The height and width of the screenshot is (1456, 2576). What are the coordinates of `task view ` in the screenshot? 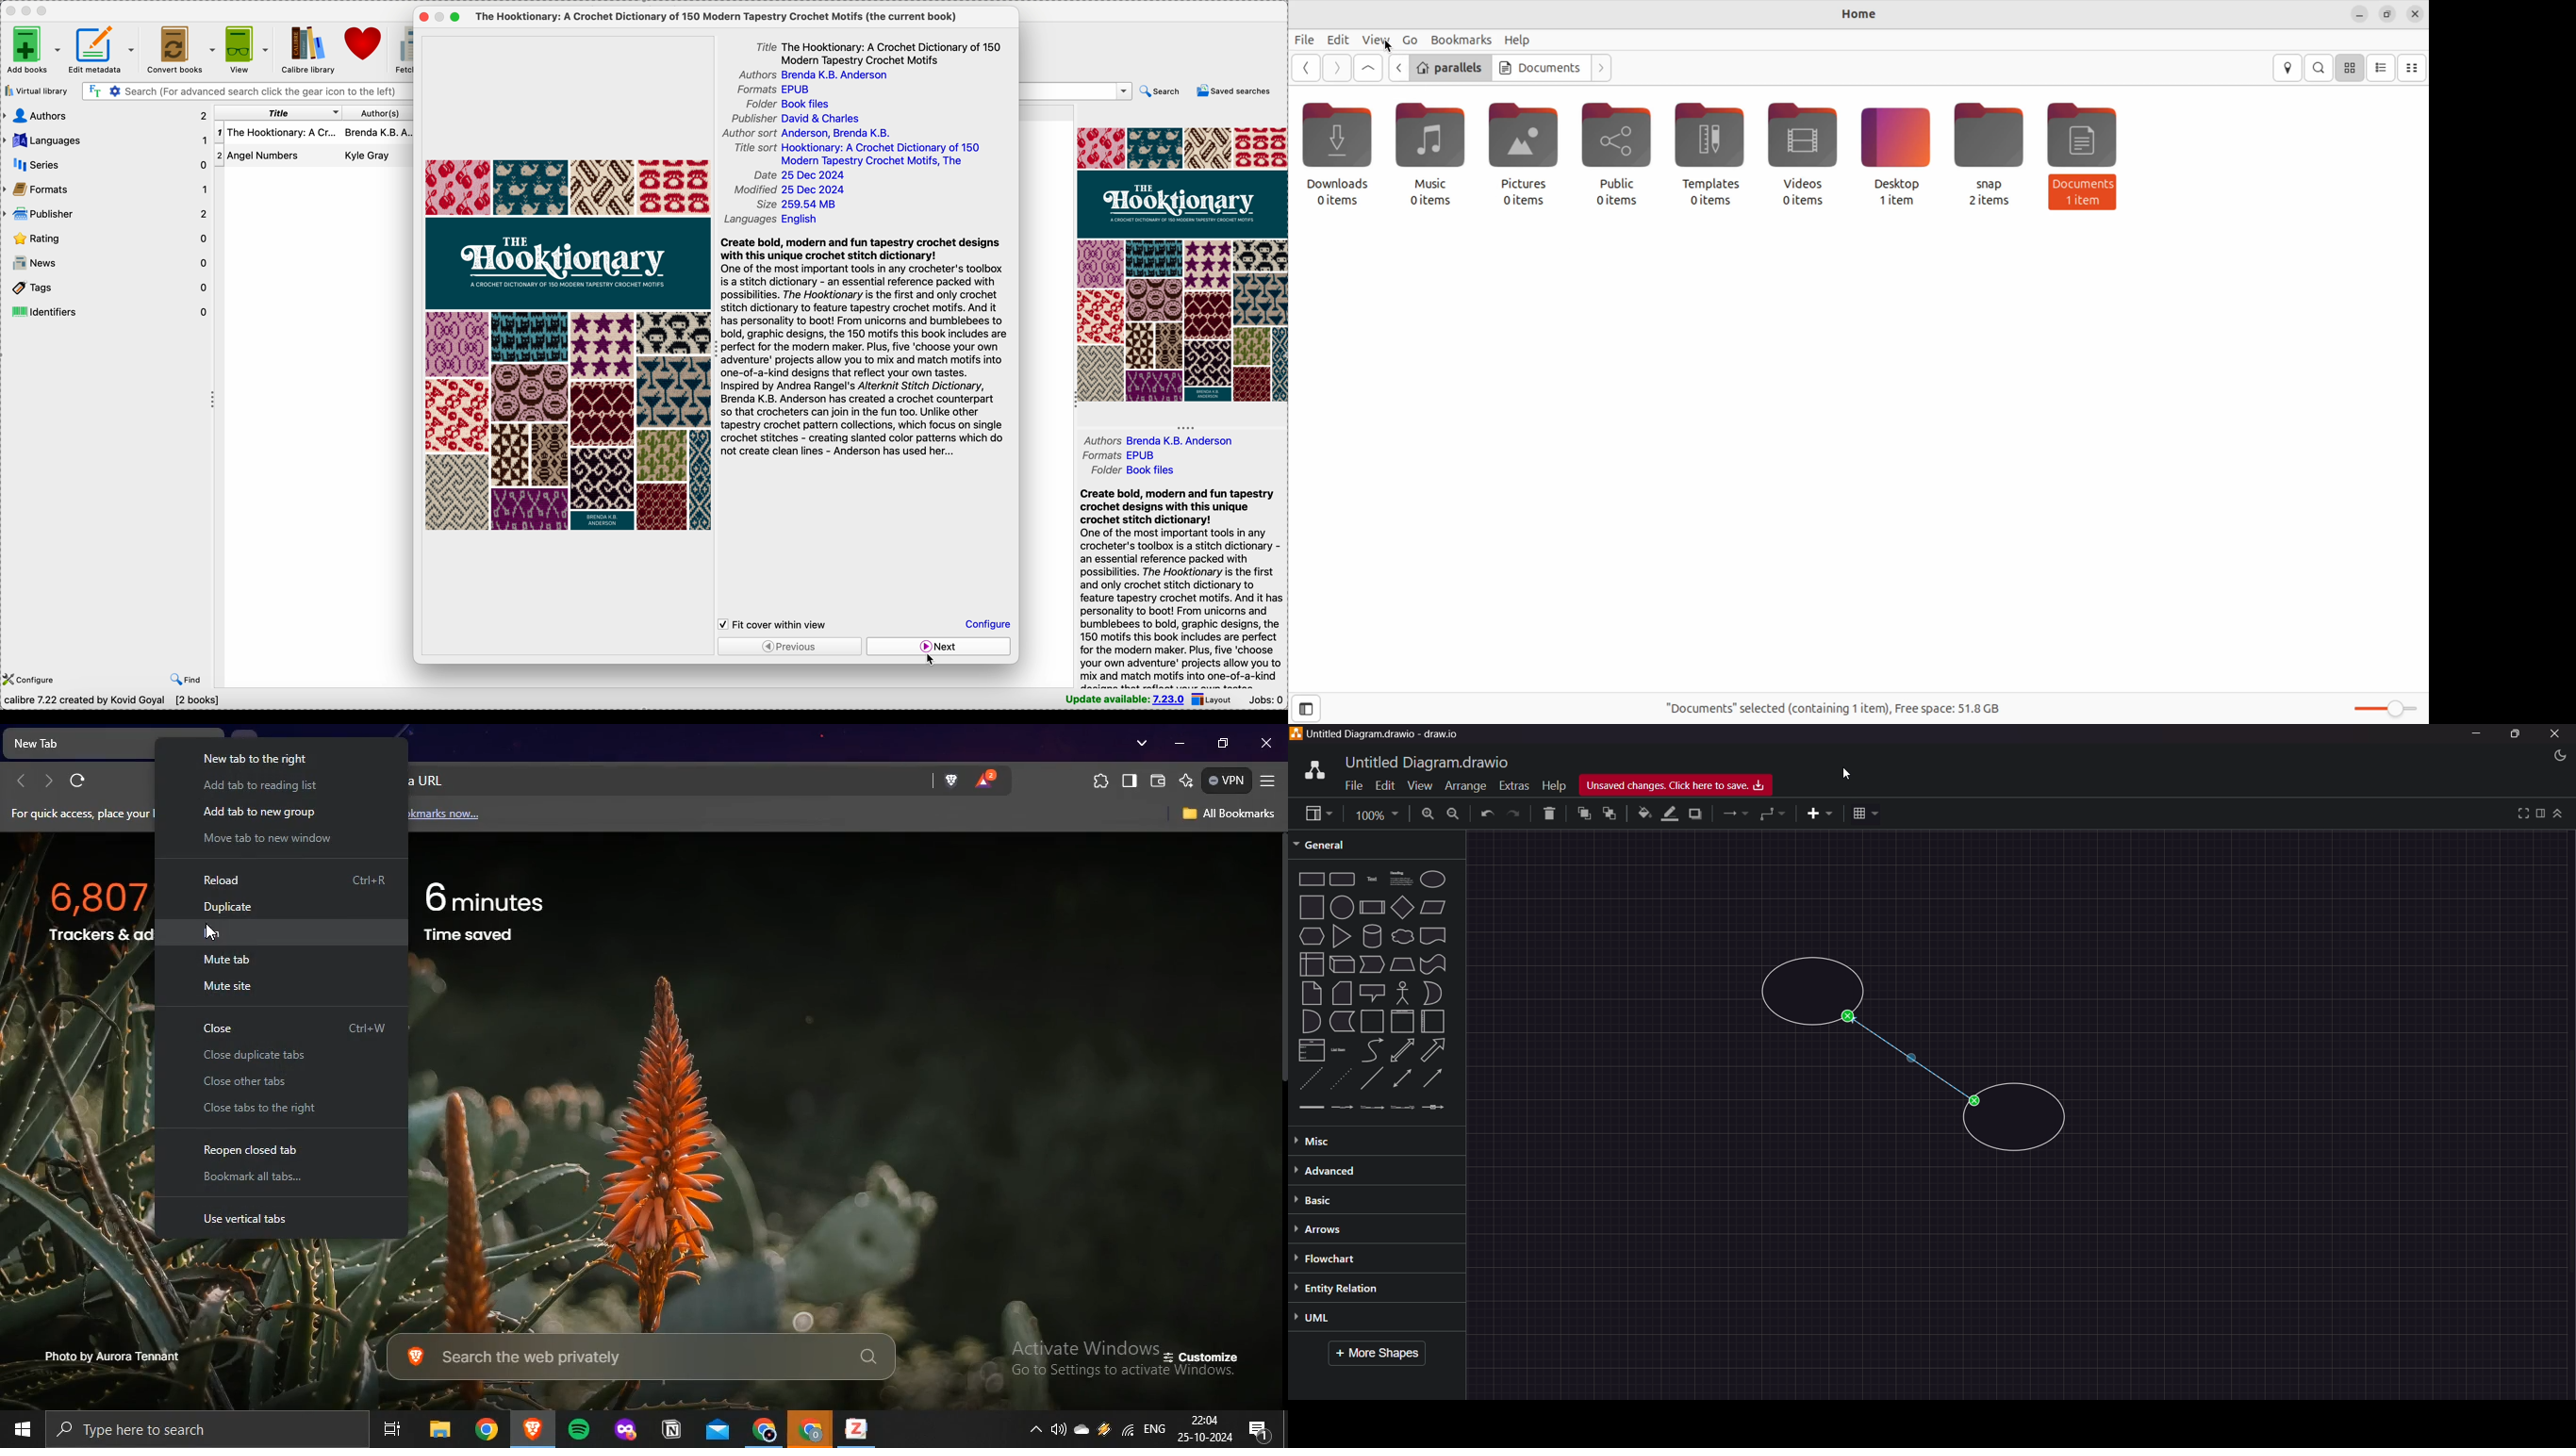 It's located at (390, 1429).